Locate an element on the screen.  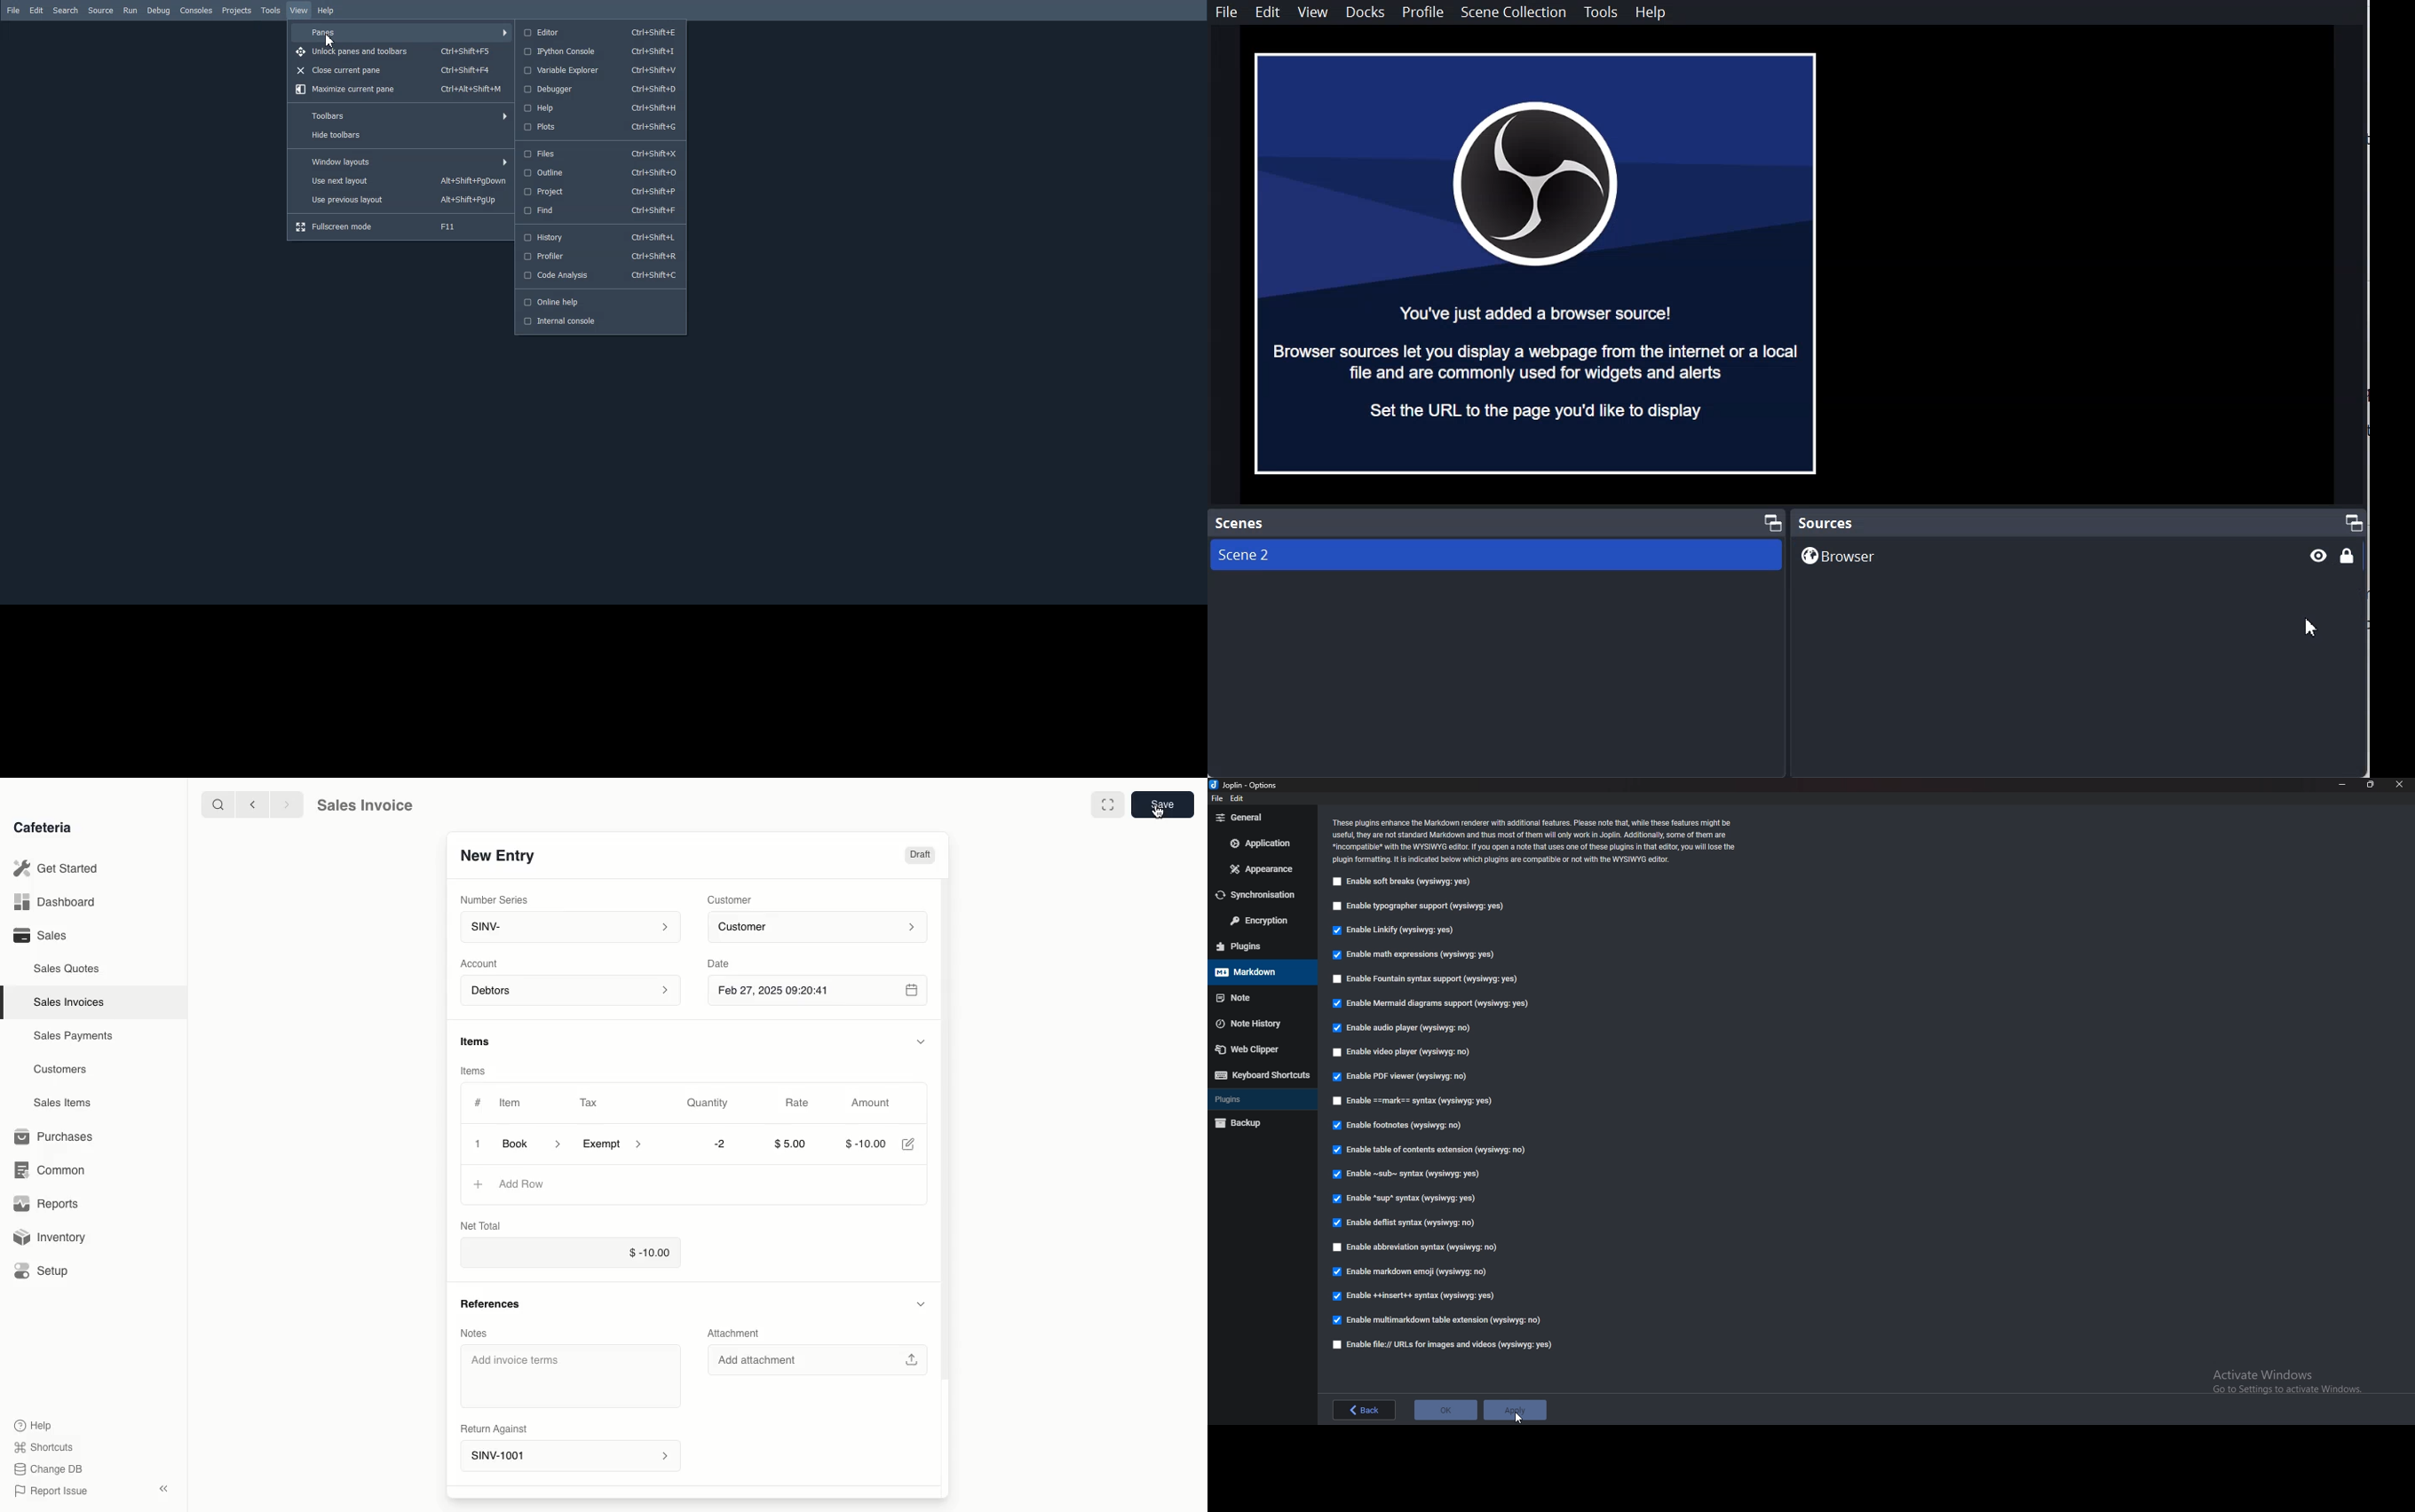
Enable audio player (wysiqyg:no) is located at coordinates (1405, 1029).